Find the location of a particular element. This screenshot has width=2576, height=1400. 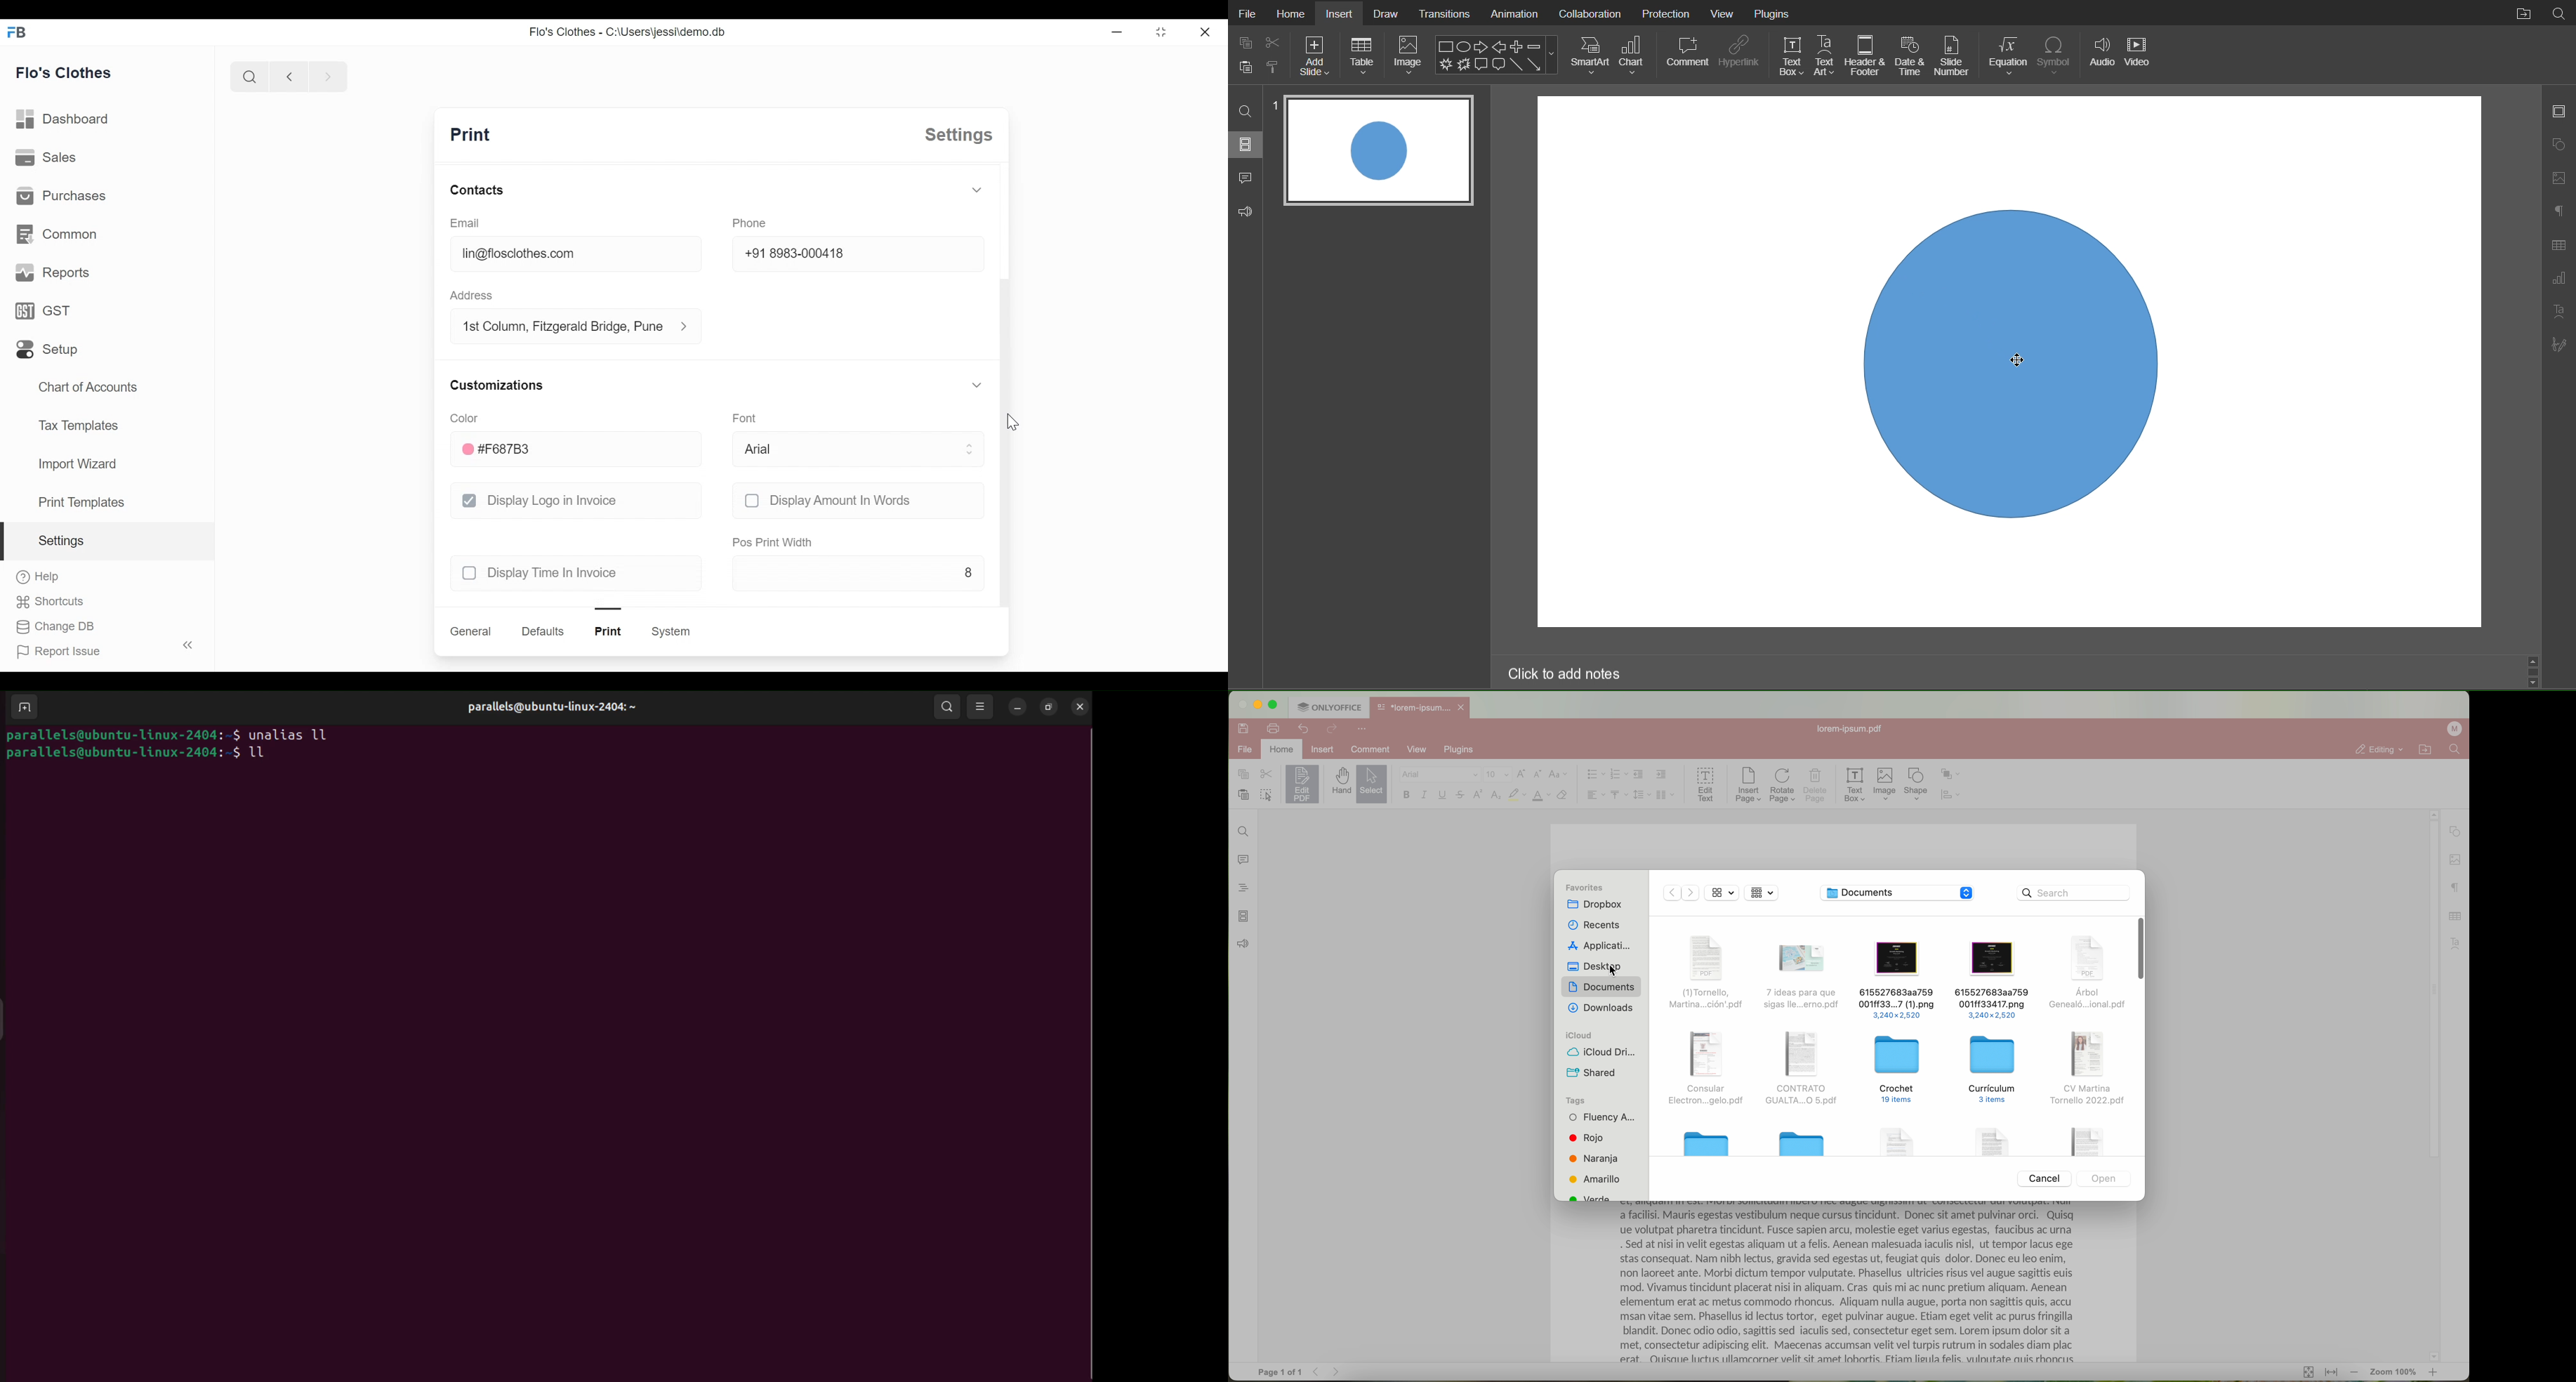

setup is located at coordinates (47, 350).